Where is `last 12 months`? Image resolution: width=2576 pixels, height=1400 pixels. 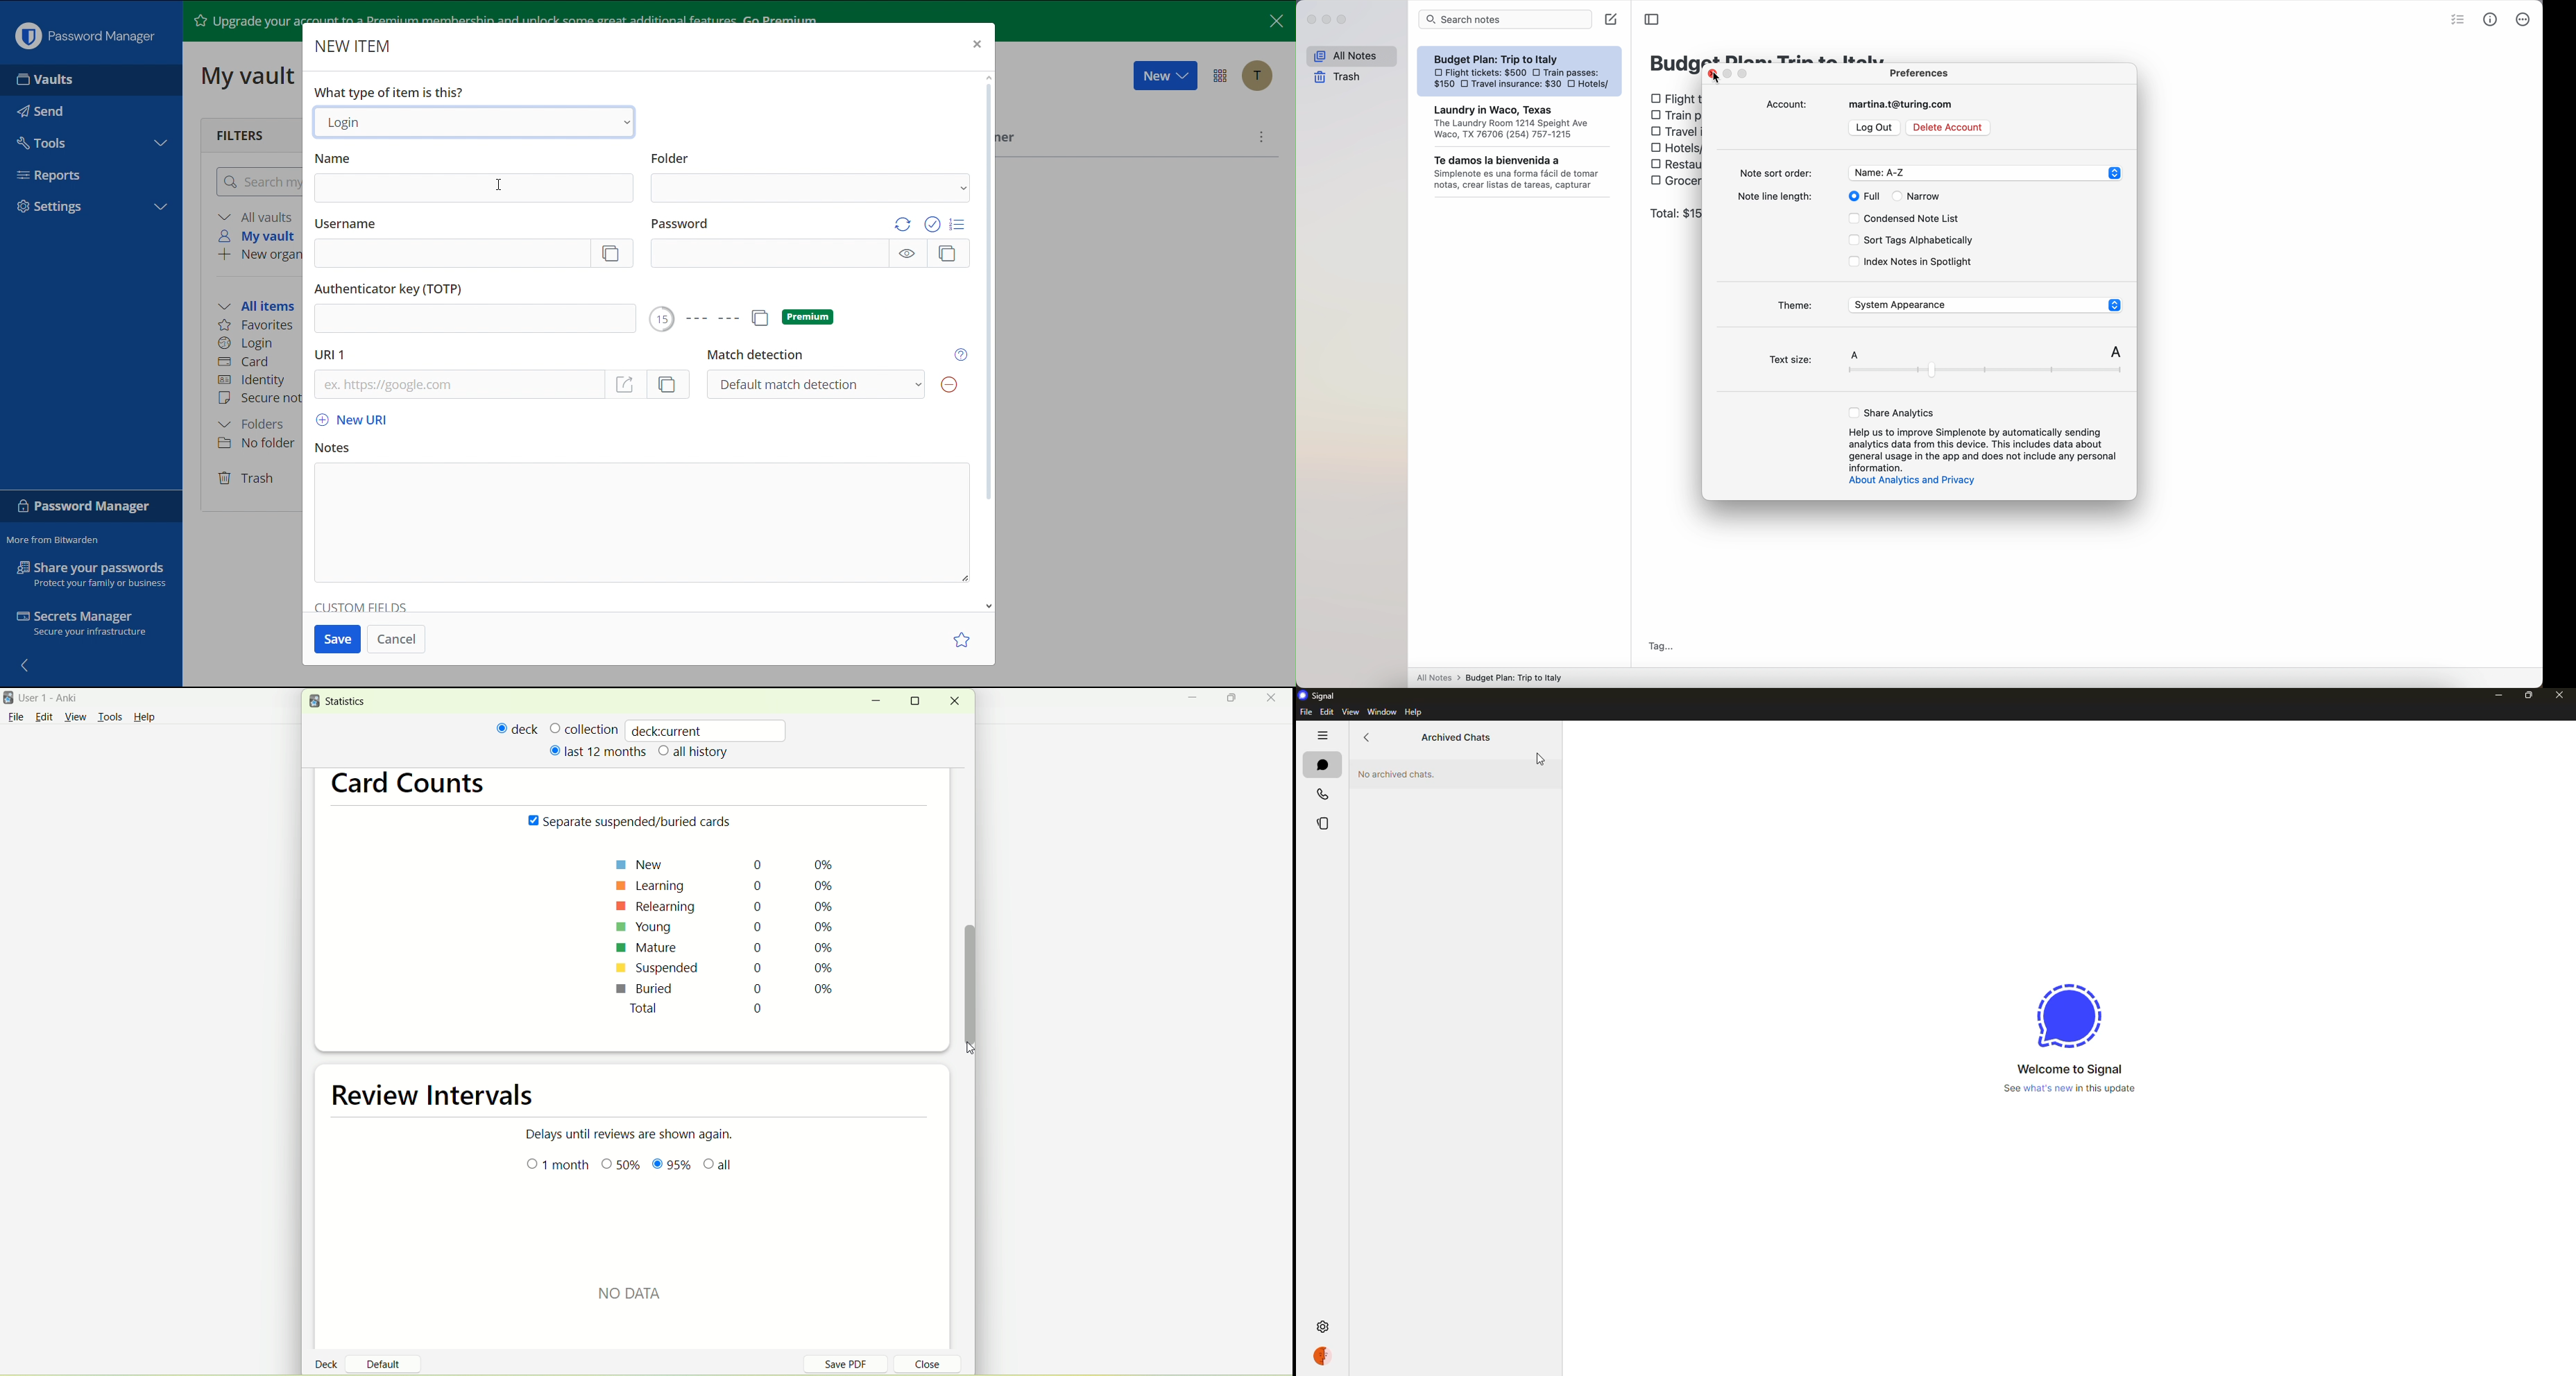 last 12 months is located at coordinates (597, 751).